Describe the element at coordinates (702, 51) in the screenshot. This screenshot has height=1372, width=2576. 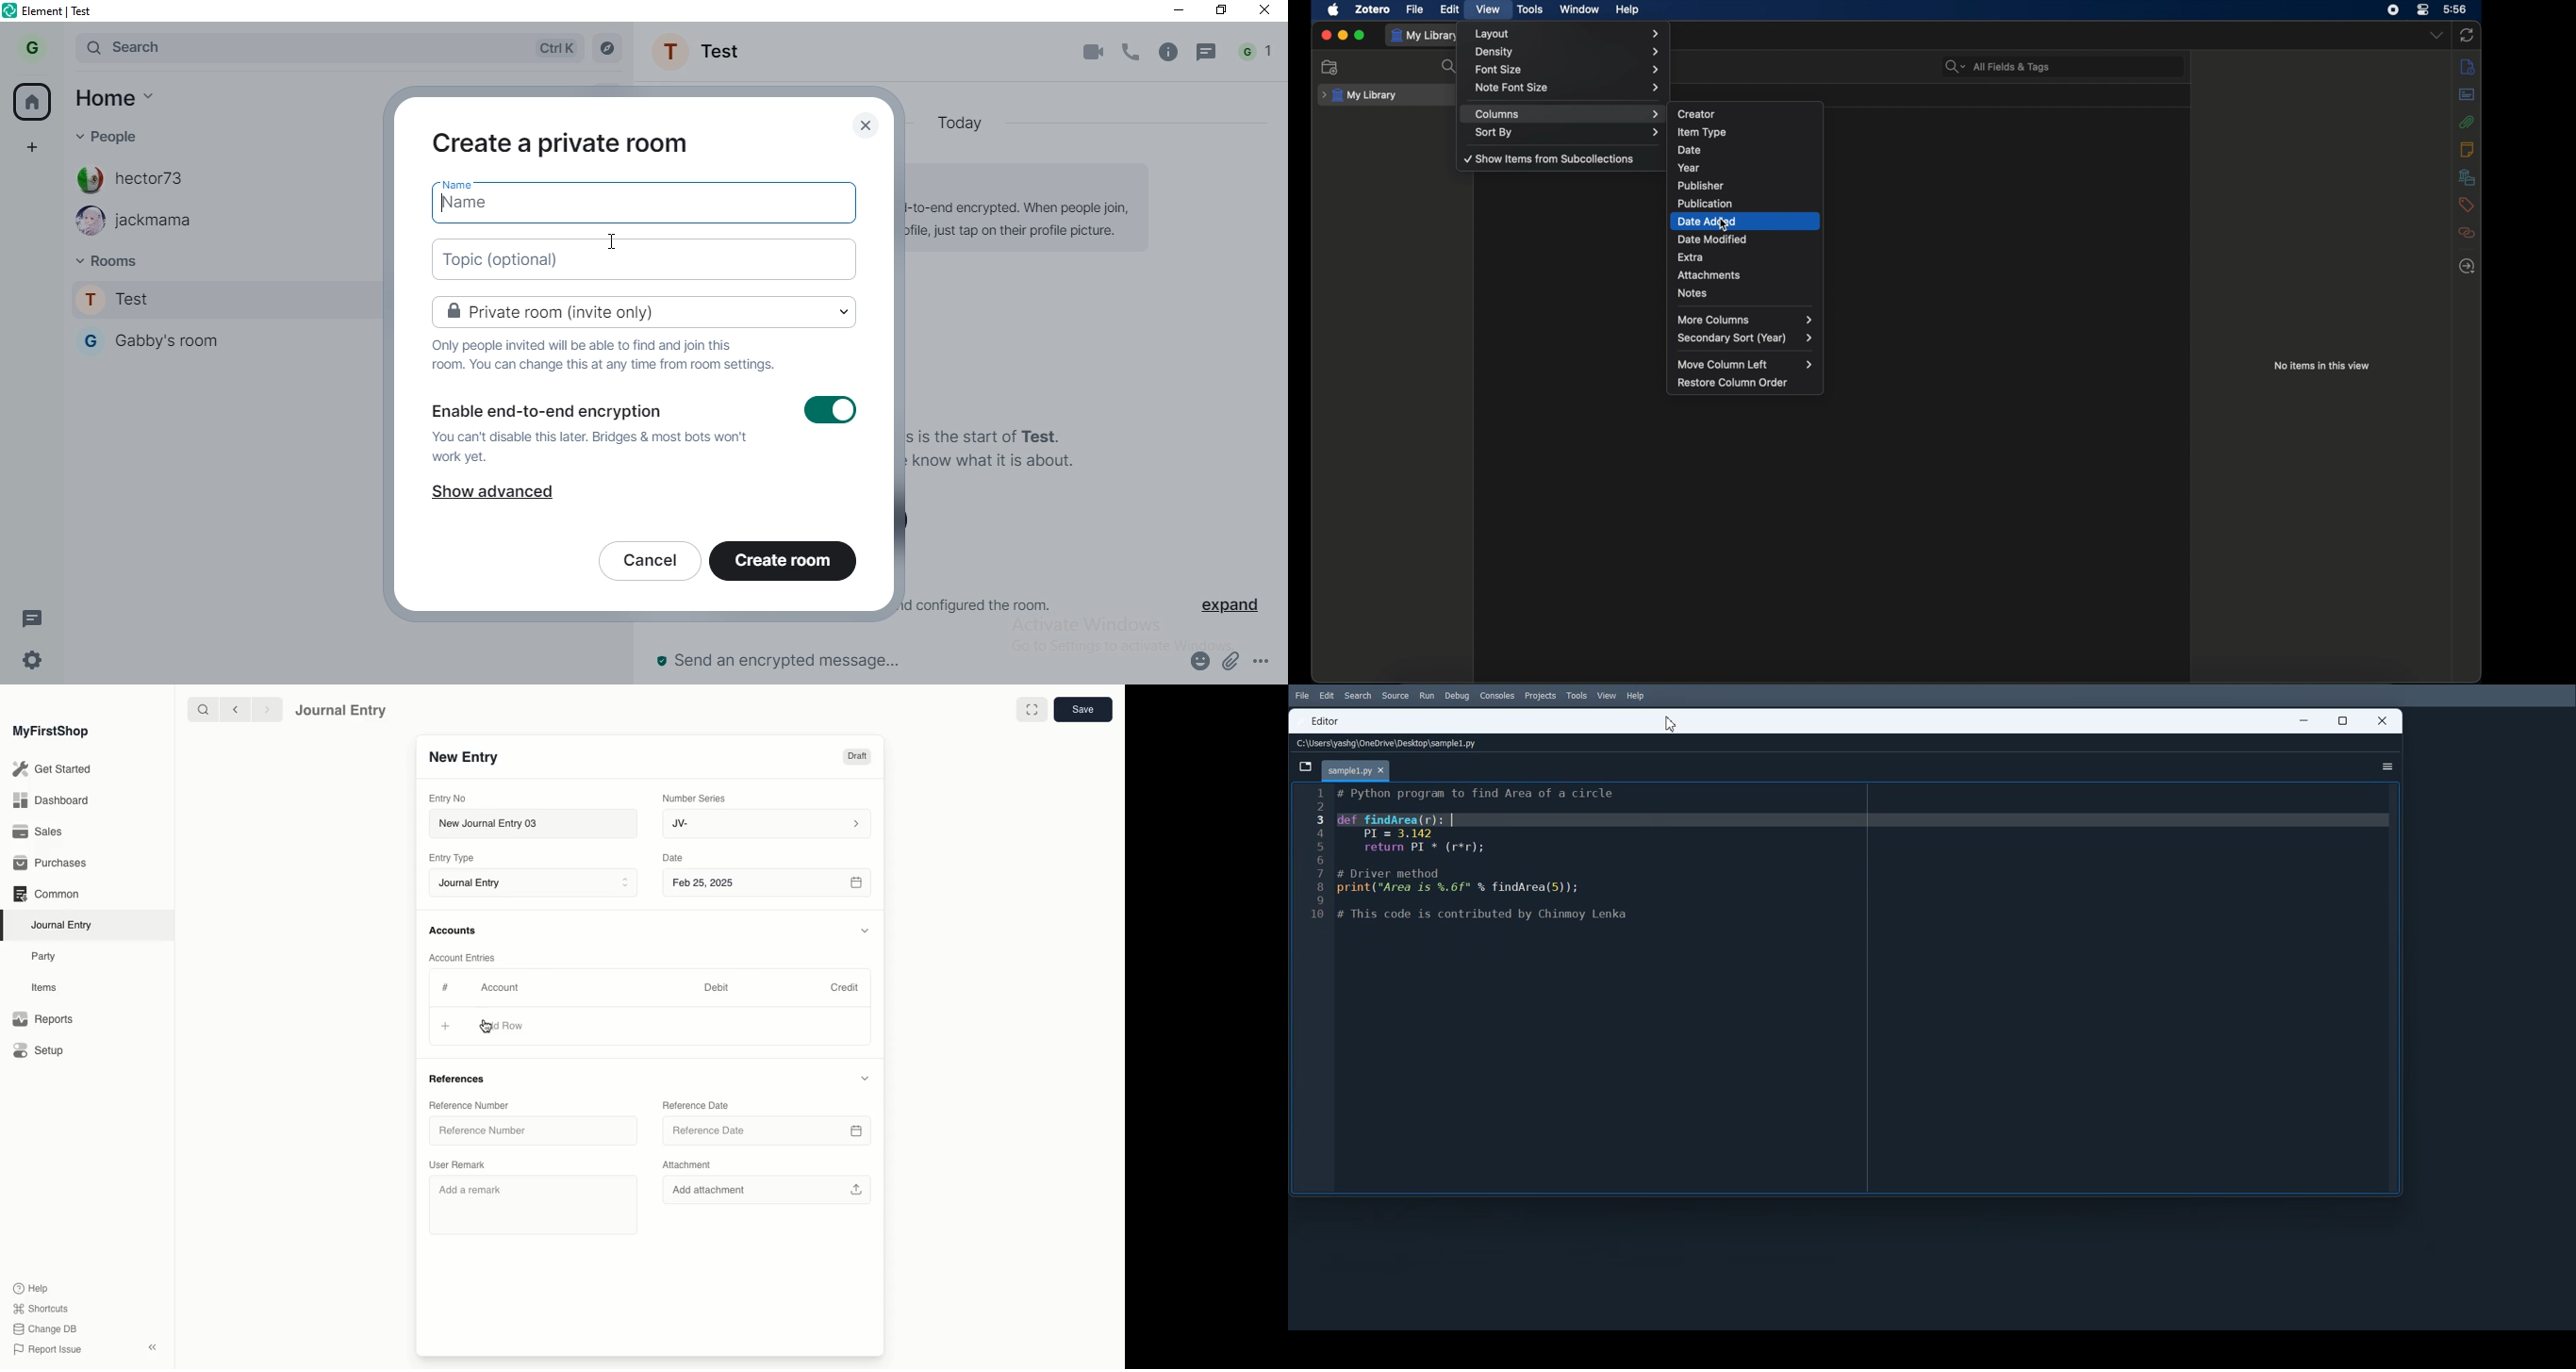
I see `Test` at that location.